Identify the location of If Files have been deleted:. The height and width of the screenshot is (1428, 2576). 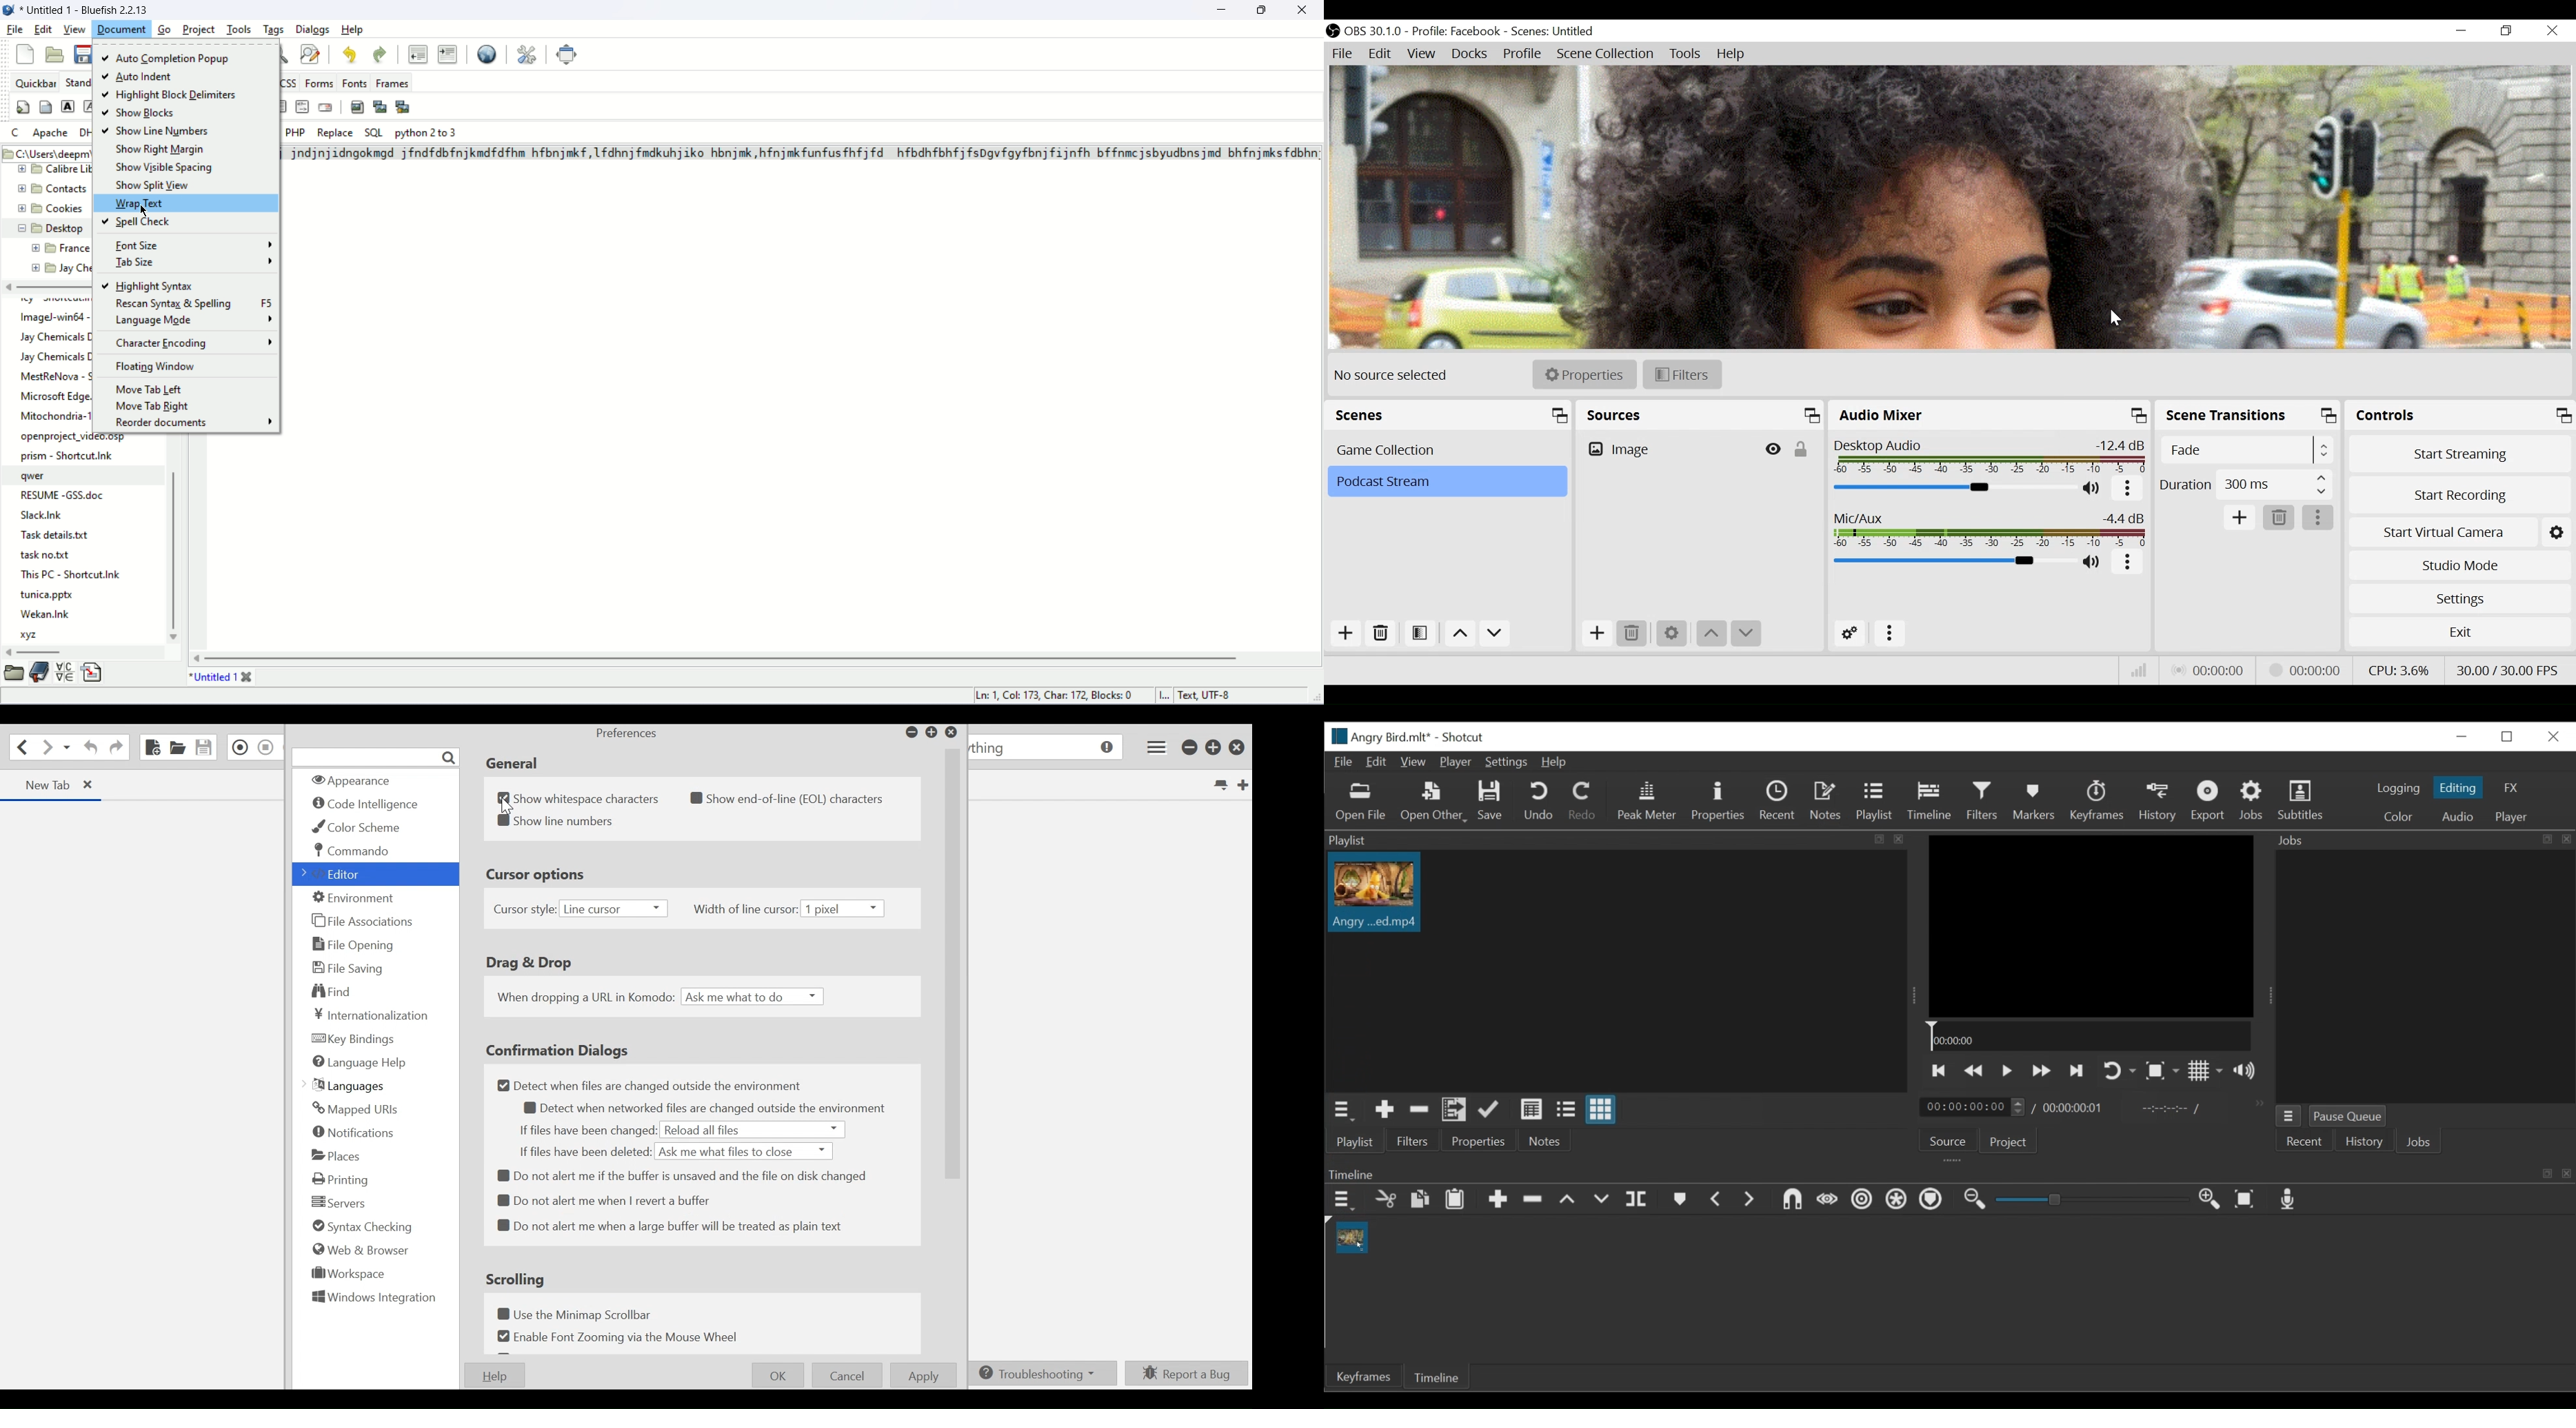
(585, 1151).